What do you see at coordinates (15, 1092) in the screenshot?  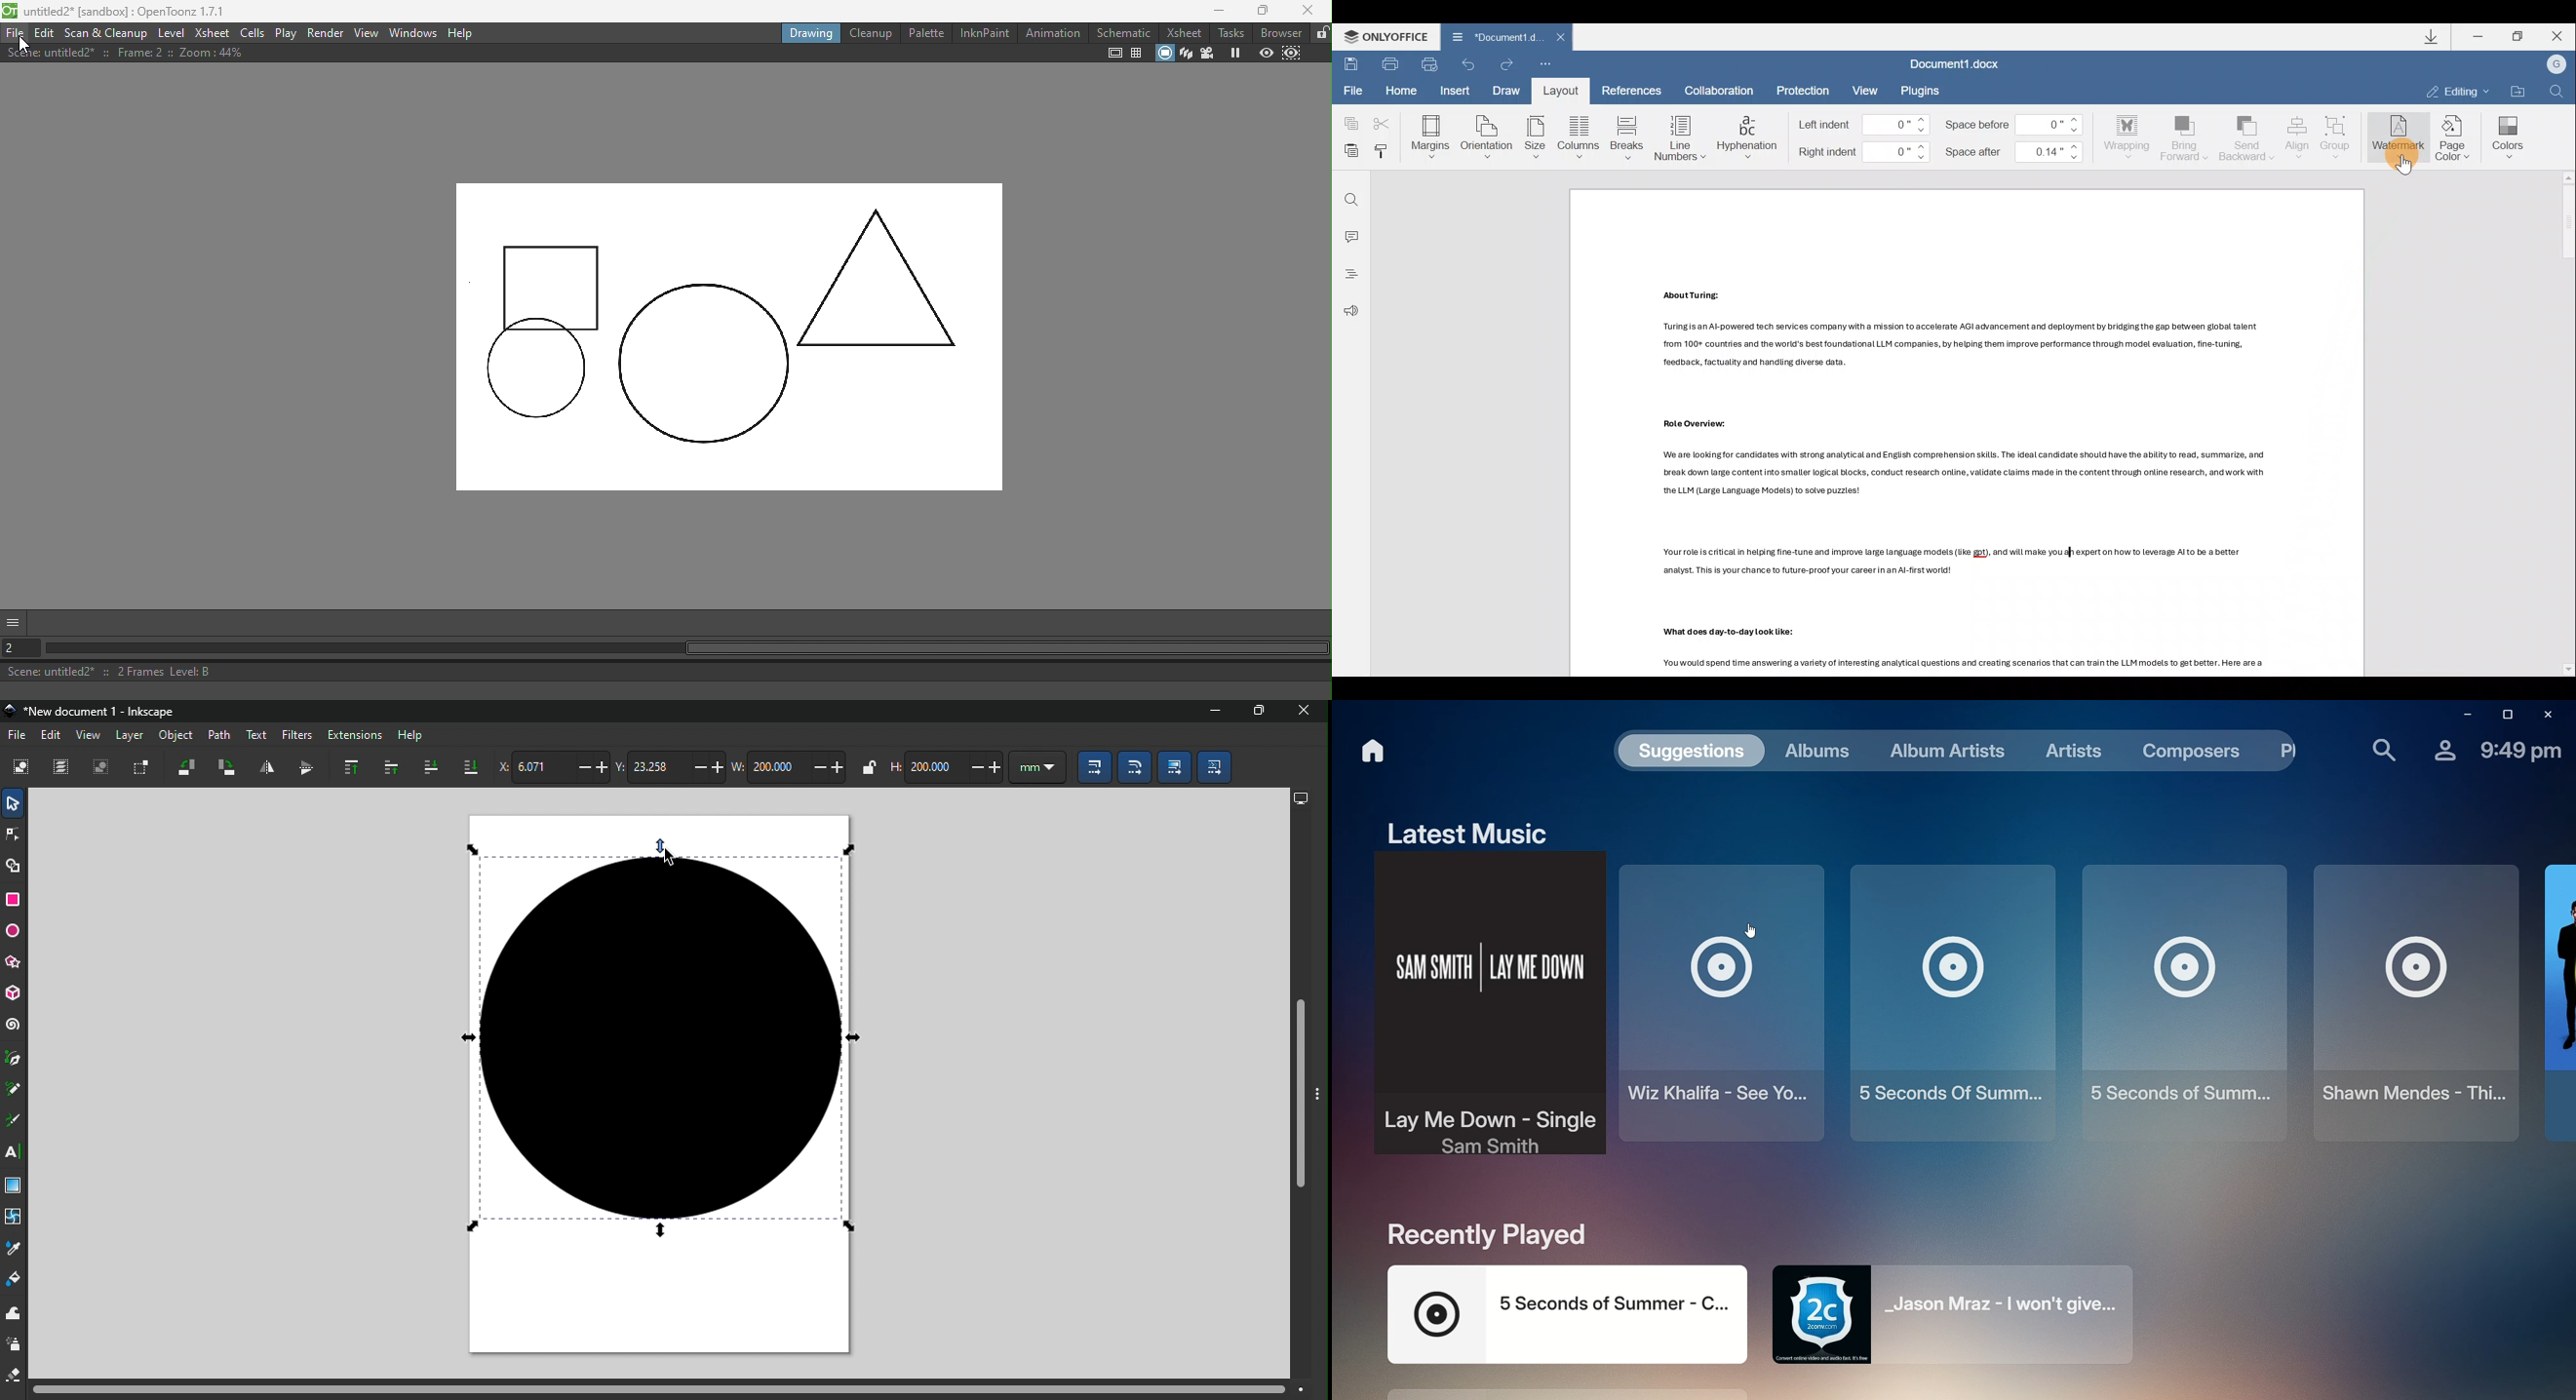 I see `Pencil tool` at bounding box center [15, 1092].